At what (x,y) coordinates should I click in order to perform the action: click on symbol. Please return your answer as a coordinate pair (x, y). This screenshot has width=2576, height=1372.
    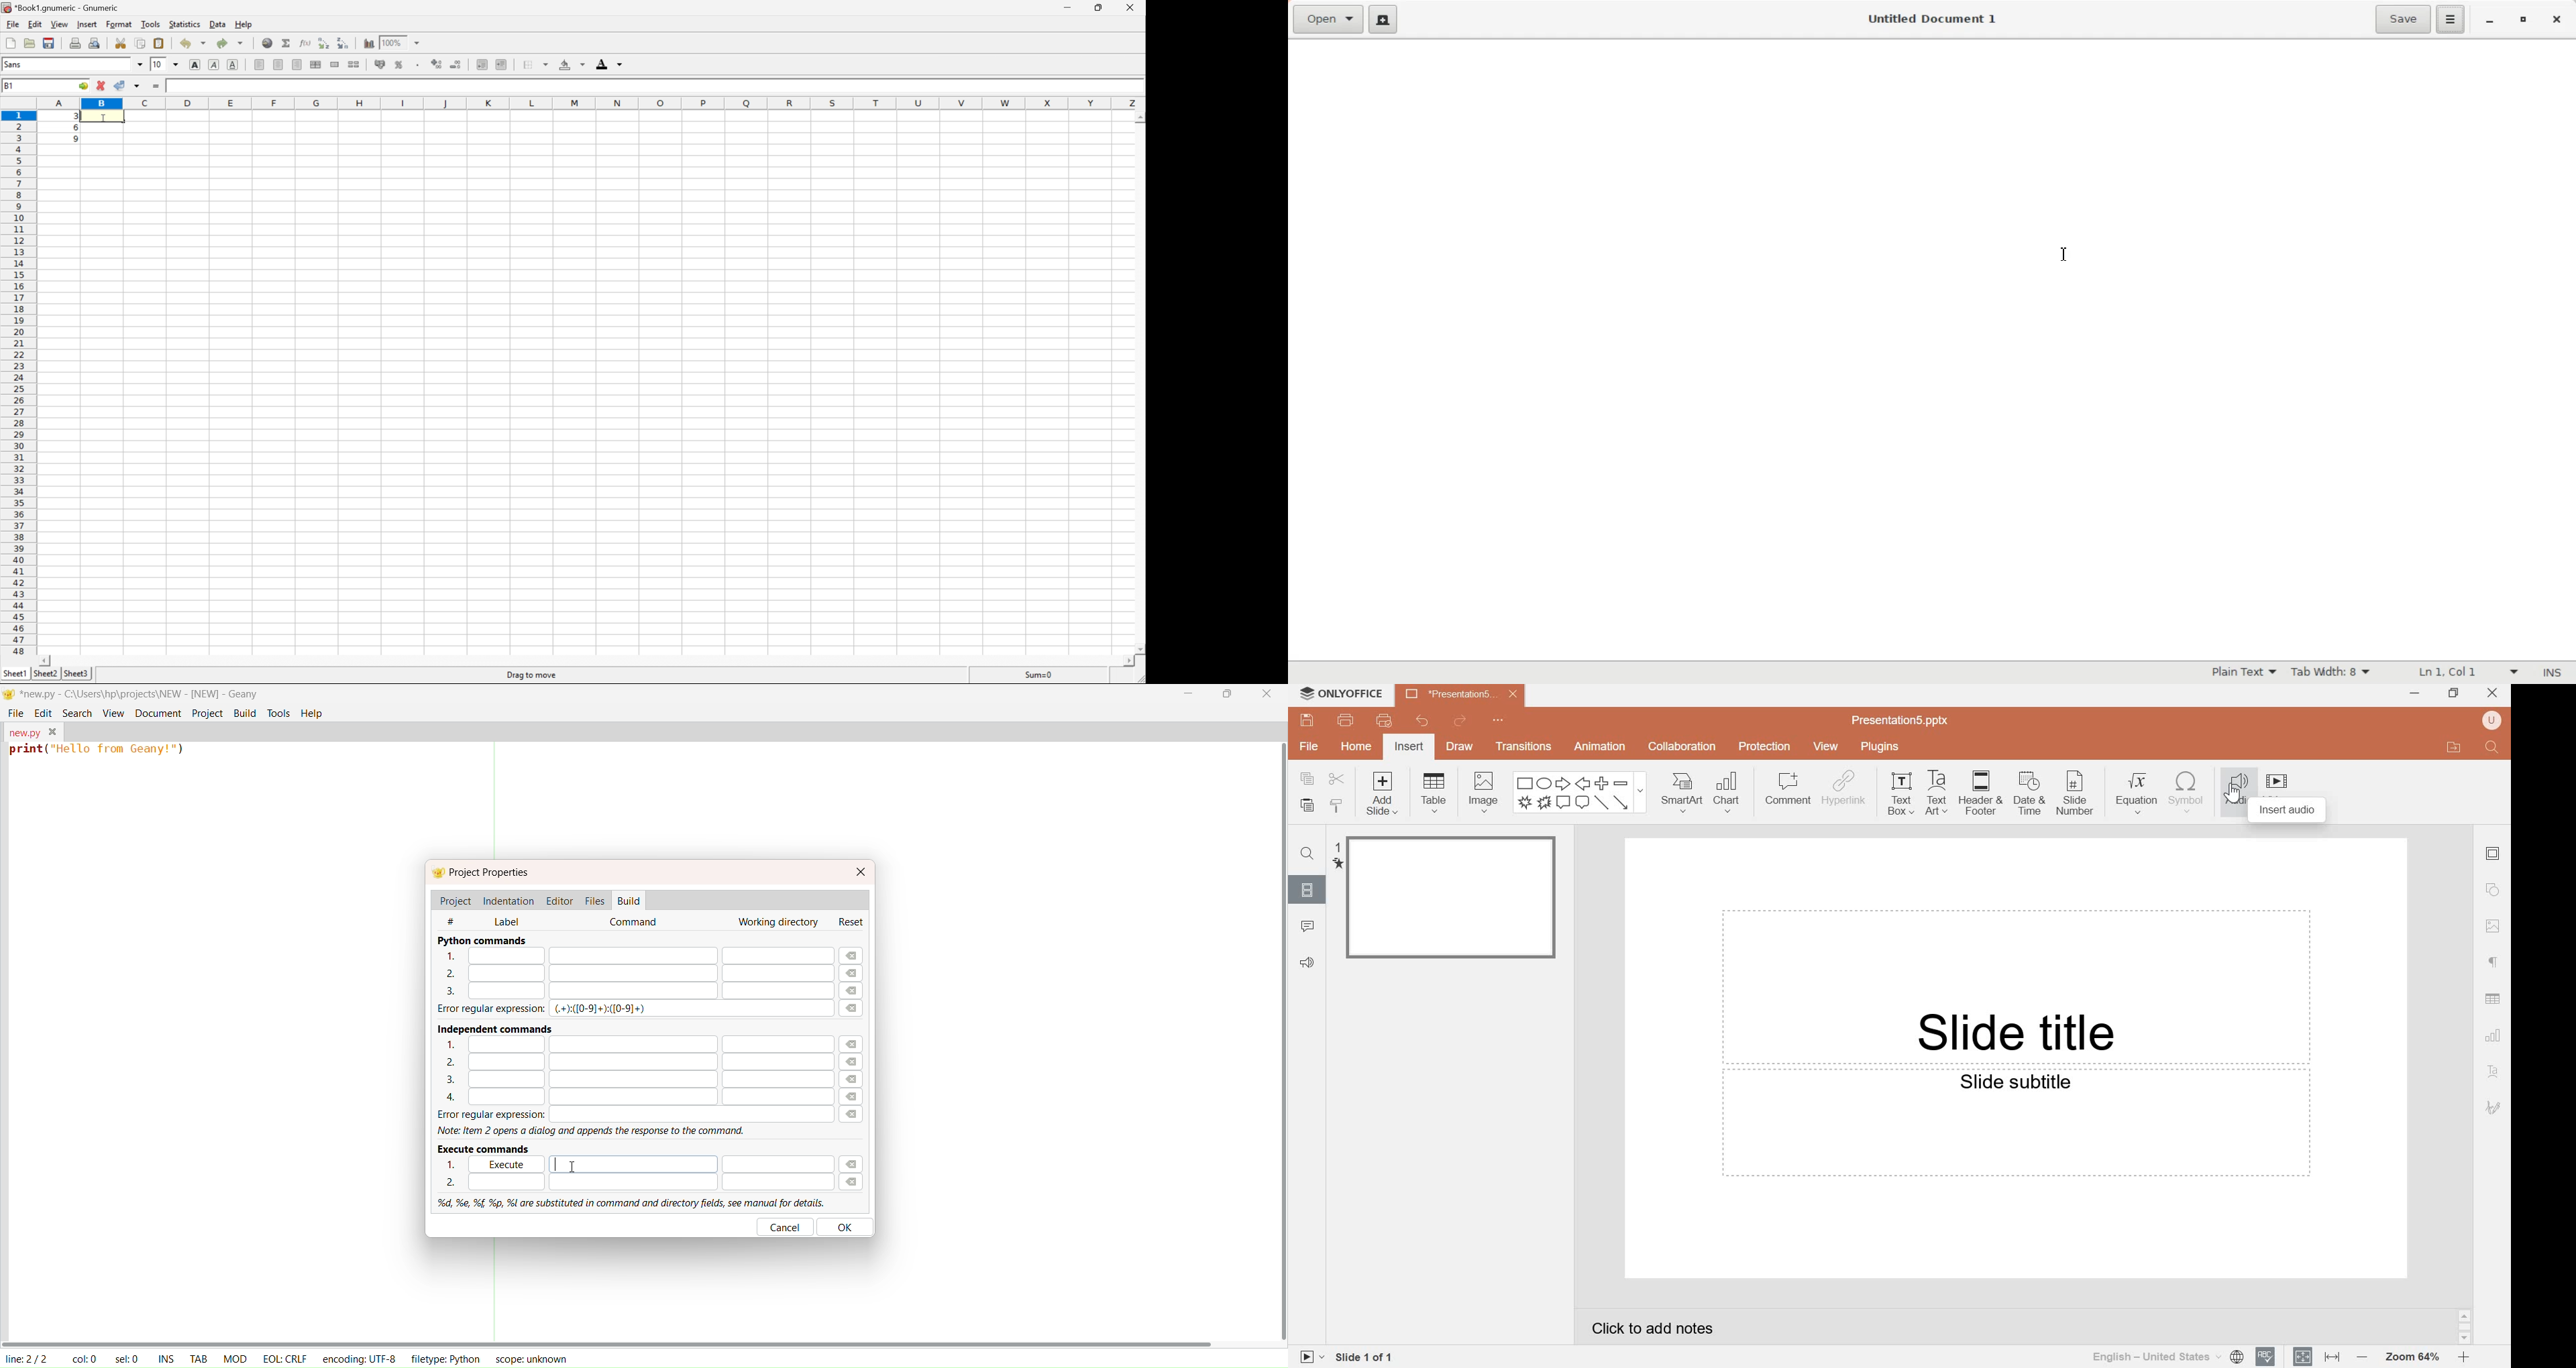
    Looking at the image, I should click on (2186, 792).